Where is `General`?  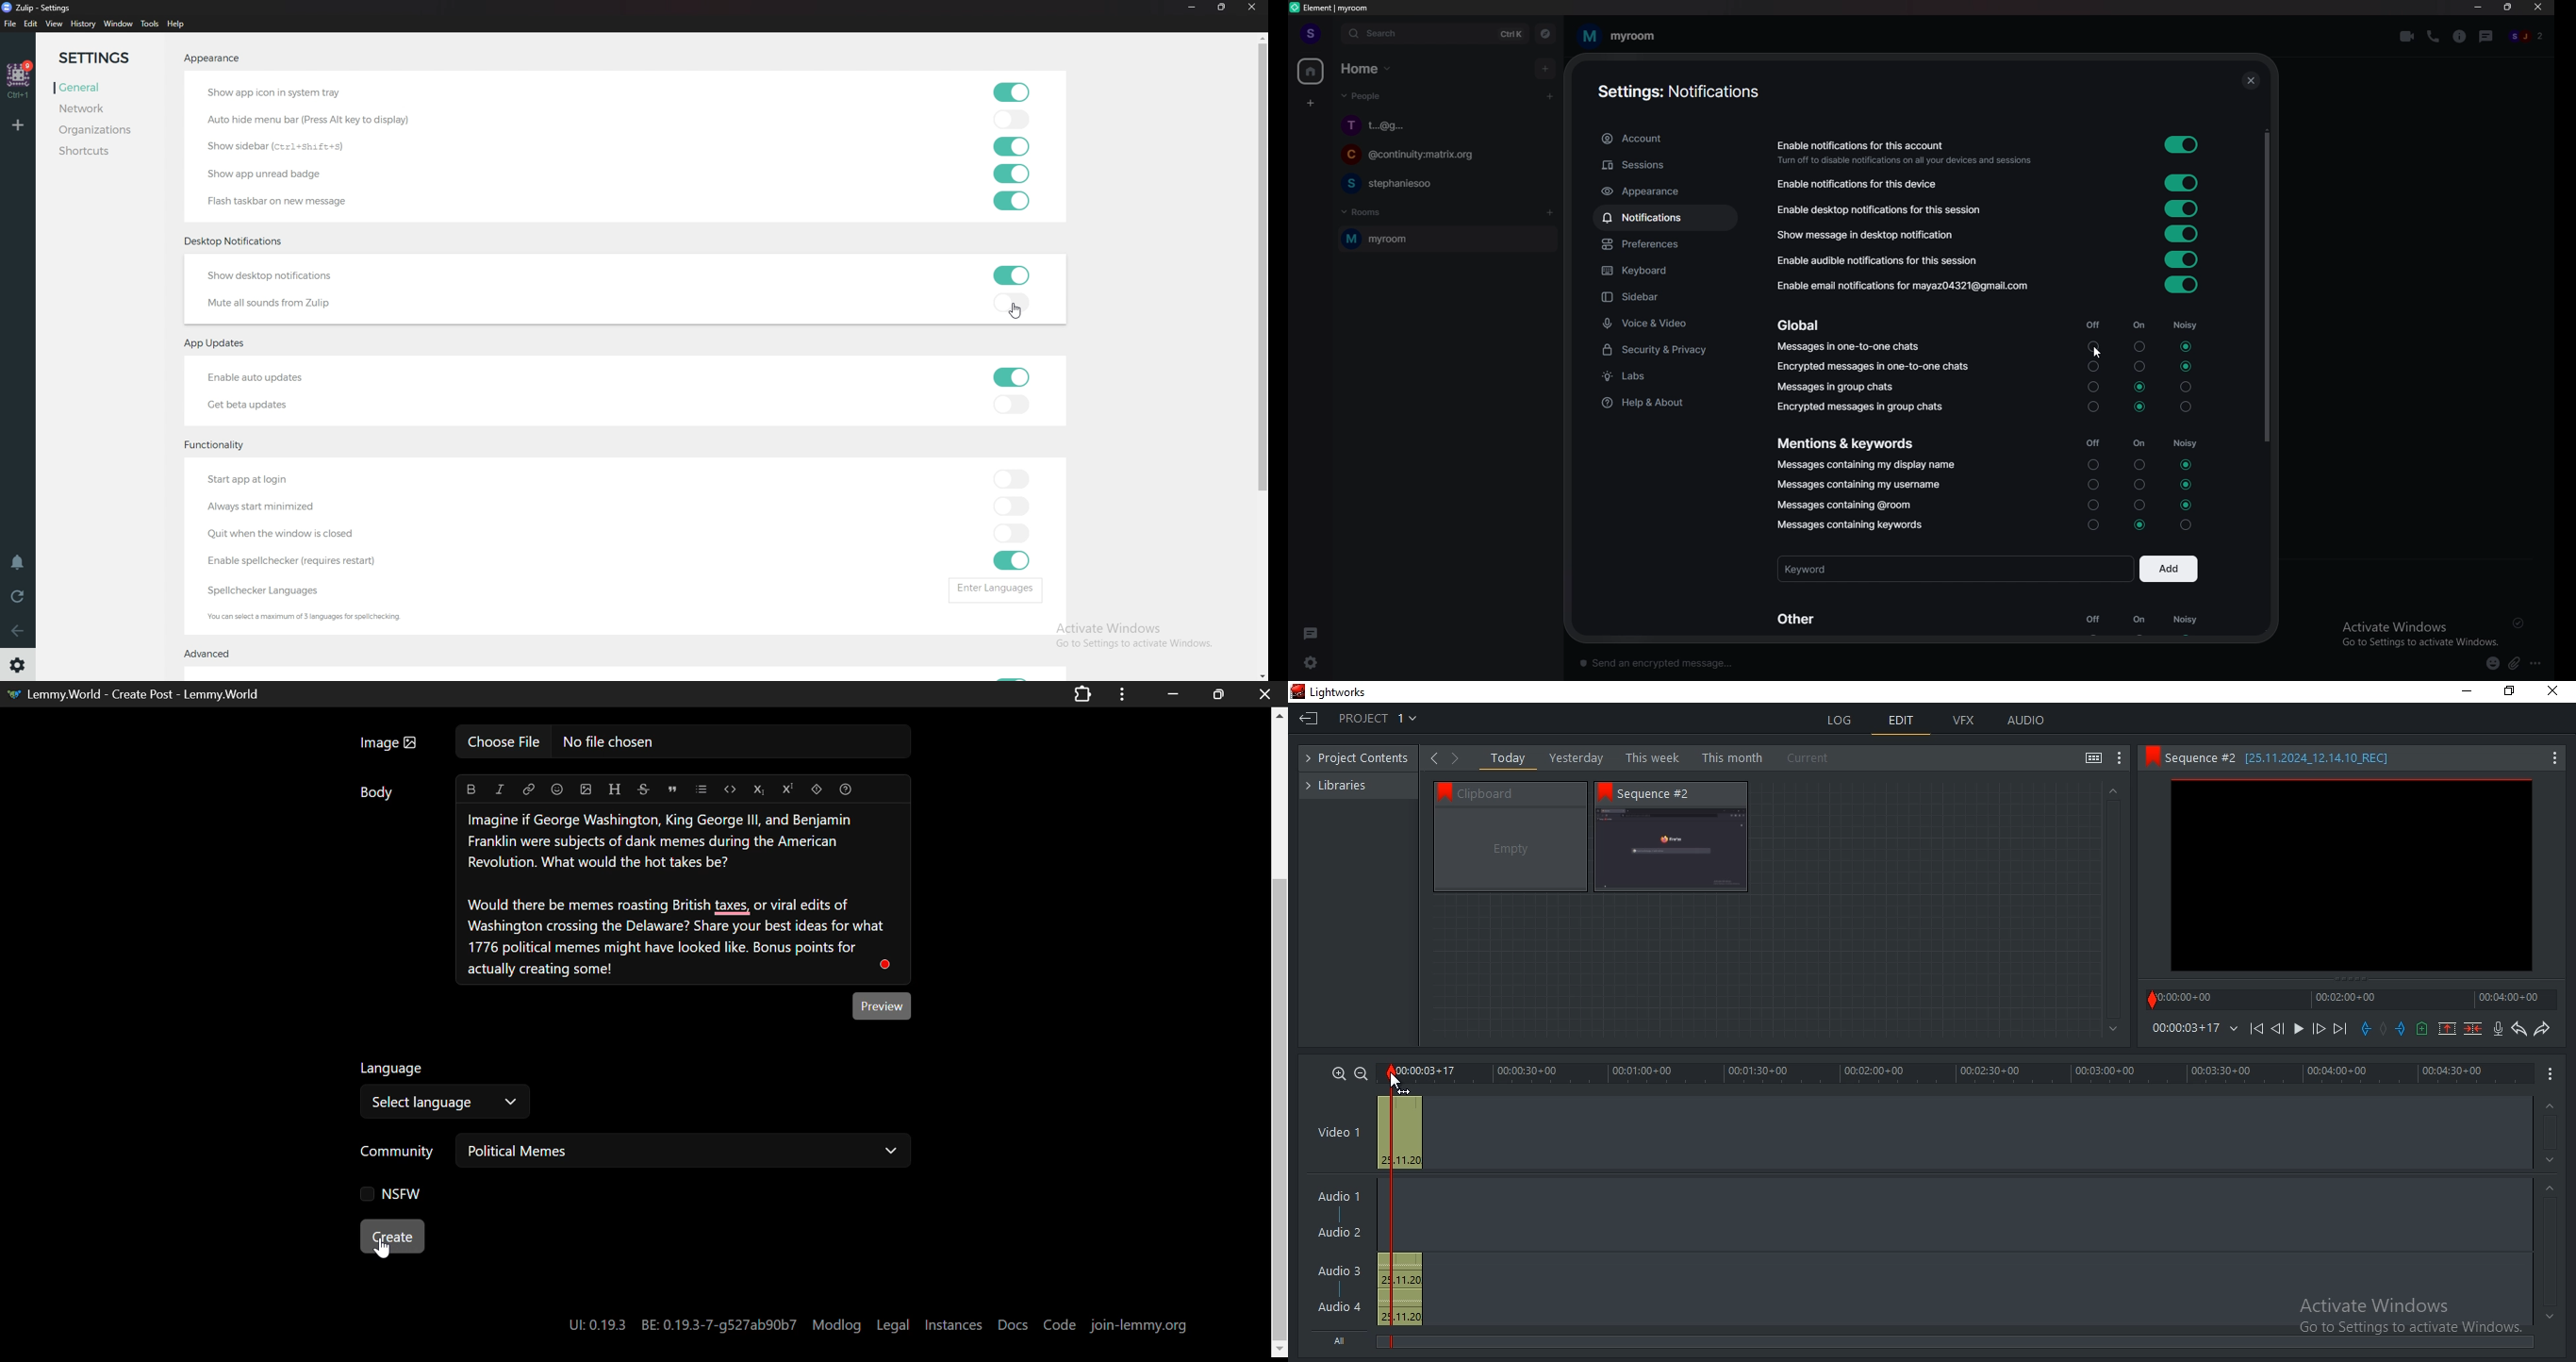 General is located at coordinates (96, 88).